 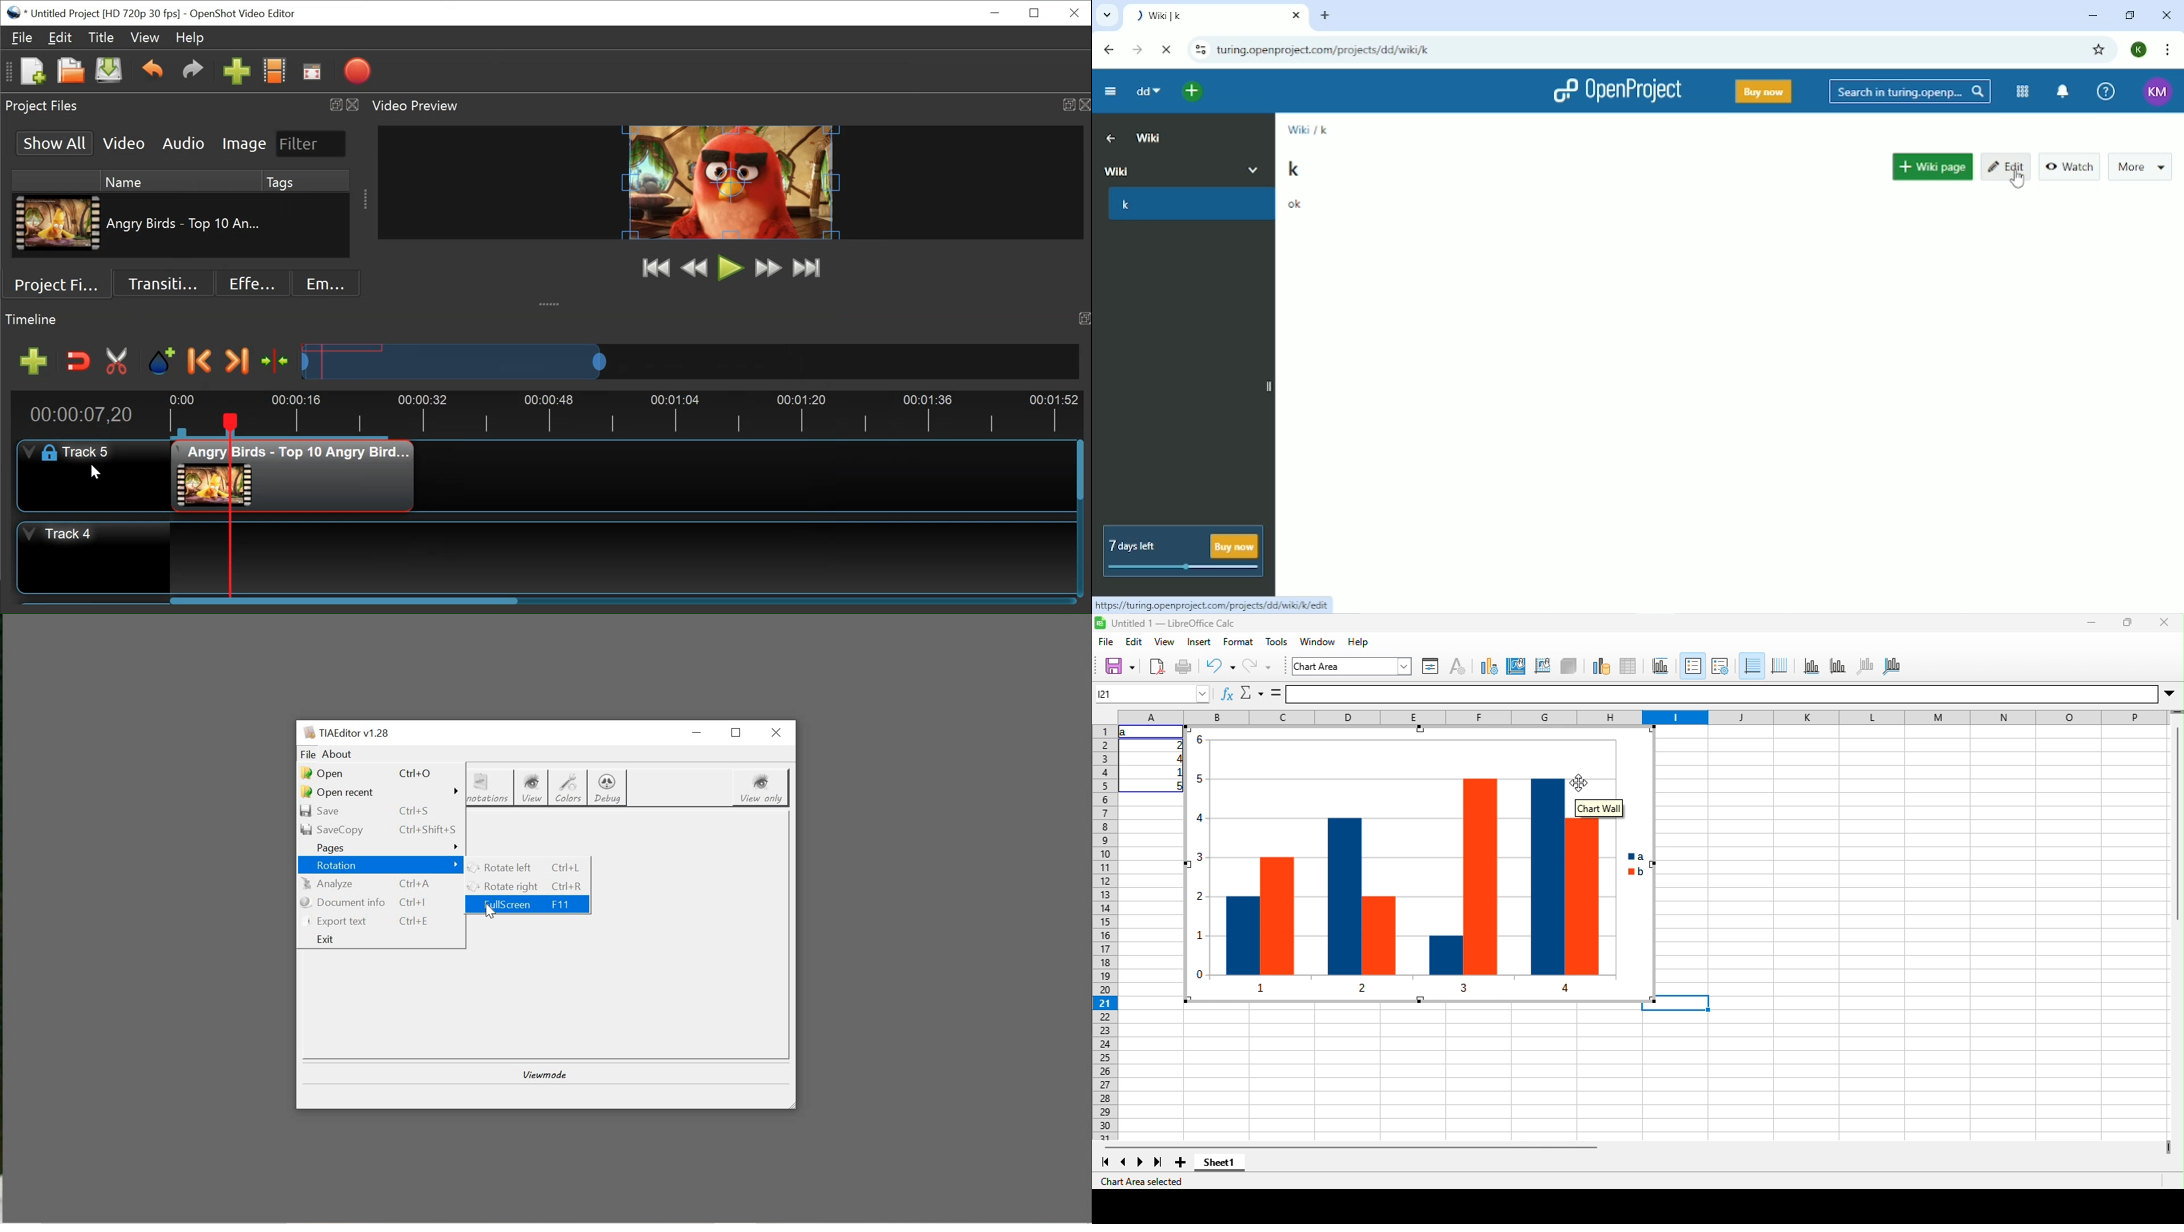 What do you see at coordinates (1752, 666) in the screenshot?
I see `horizontal grids` at bounding box center [1752, 666].